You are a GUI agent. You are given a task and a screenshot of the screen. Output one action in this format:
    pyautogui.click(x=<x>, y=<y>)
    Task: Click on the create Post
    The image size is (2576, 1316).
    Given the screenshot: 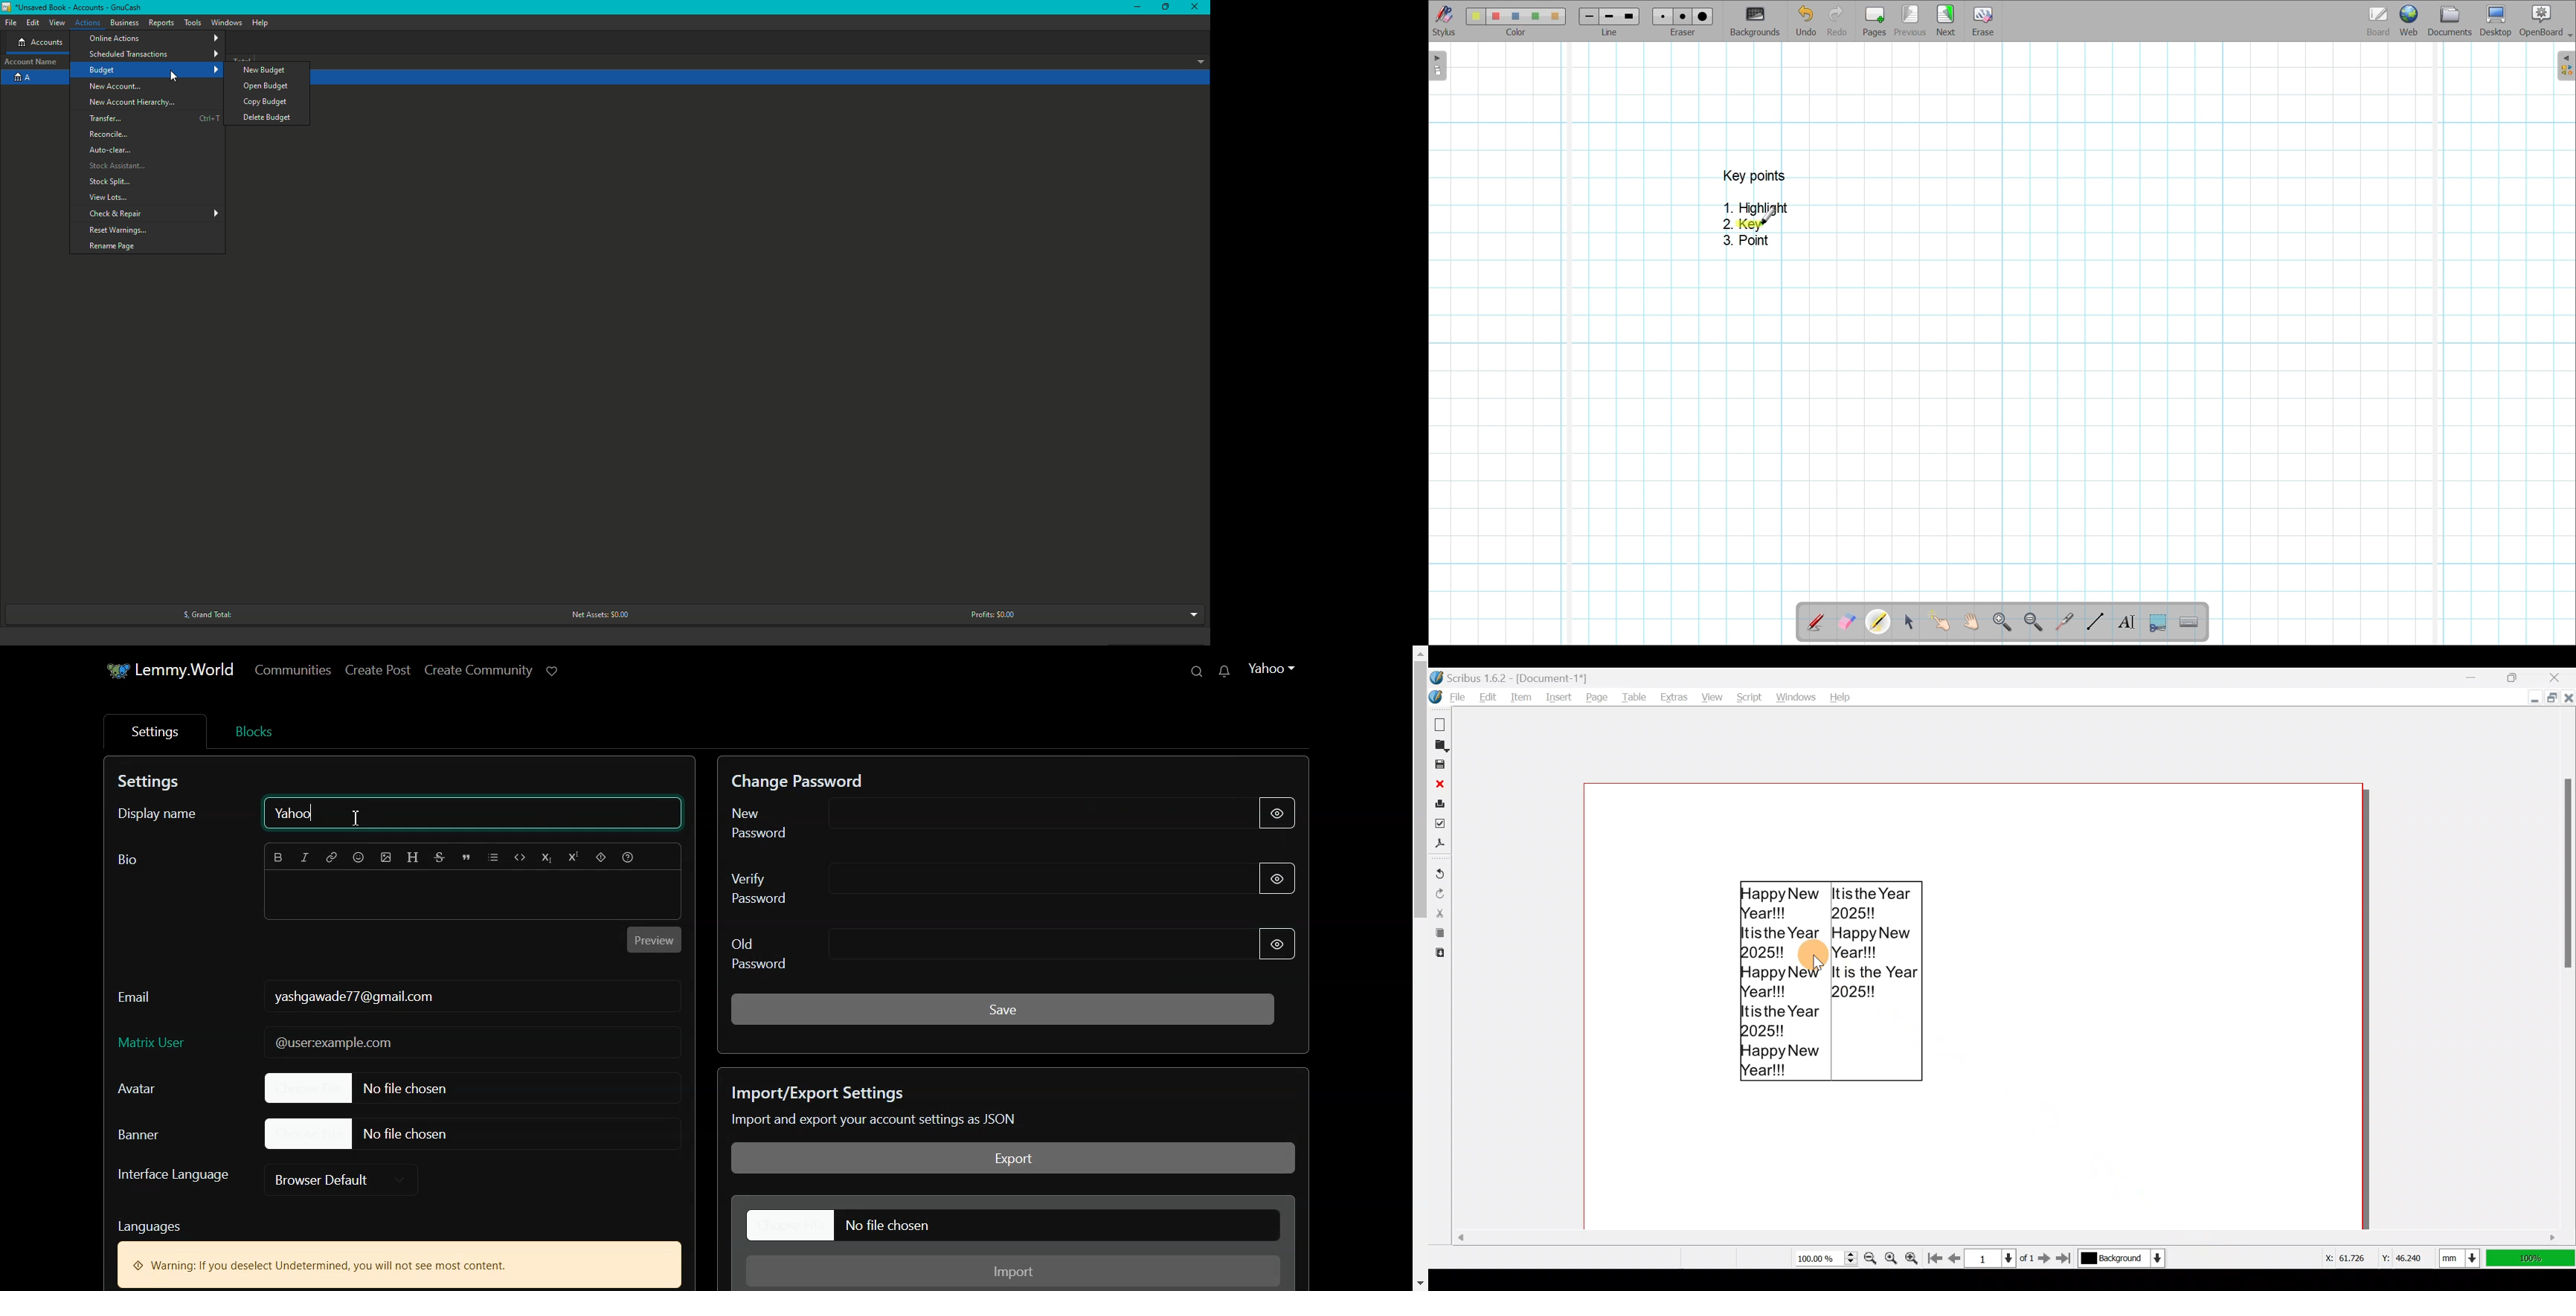 What is the action you would take?
    pyautogui.click(x=377, y=669)
    